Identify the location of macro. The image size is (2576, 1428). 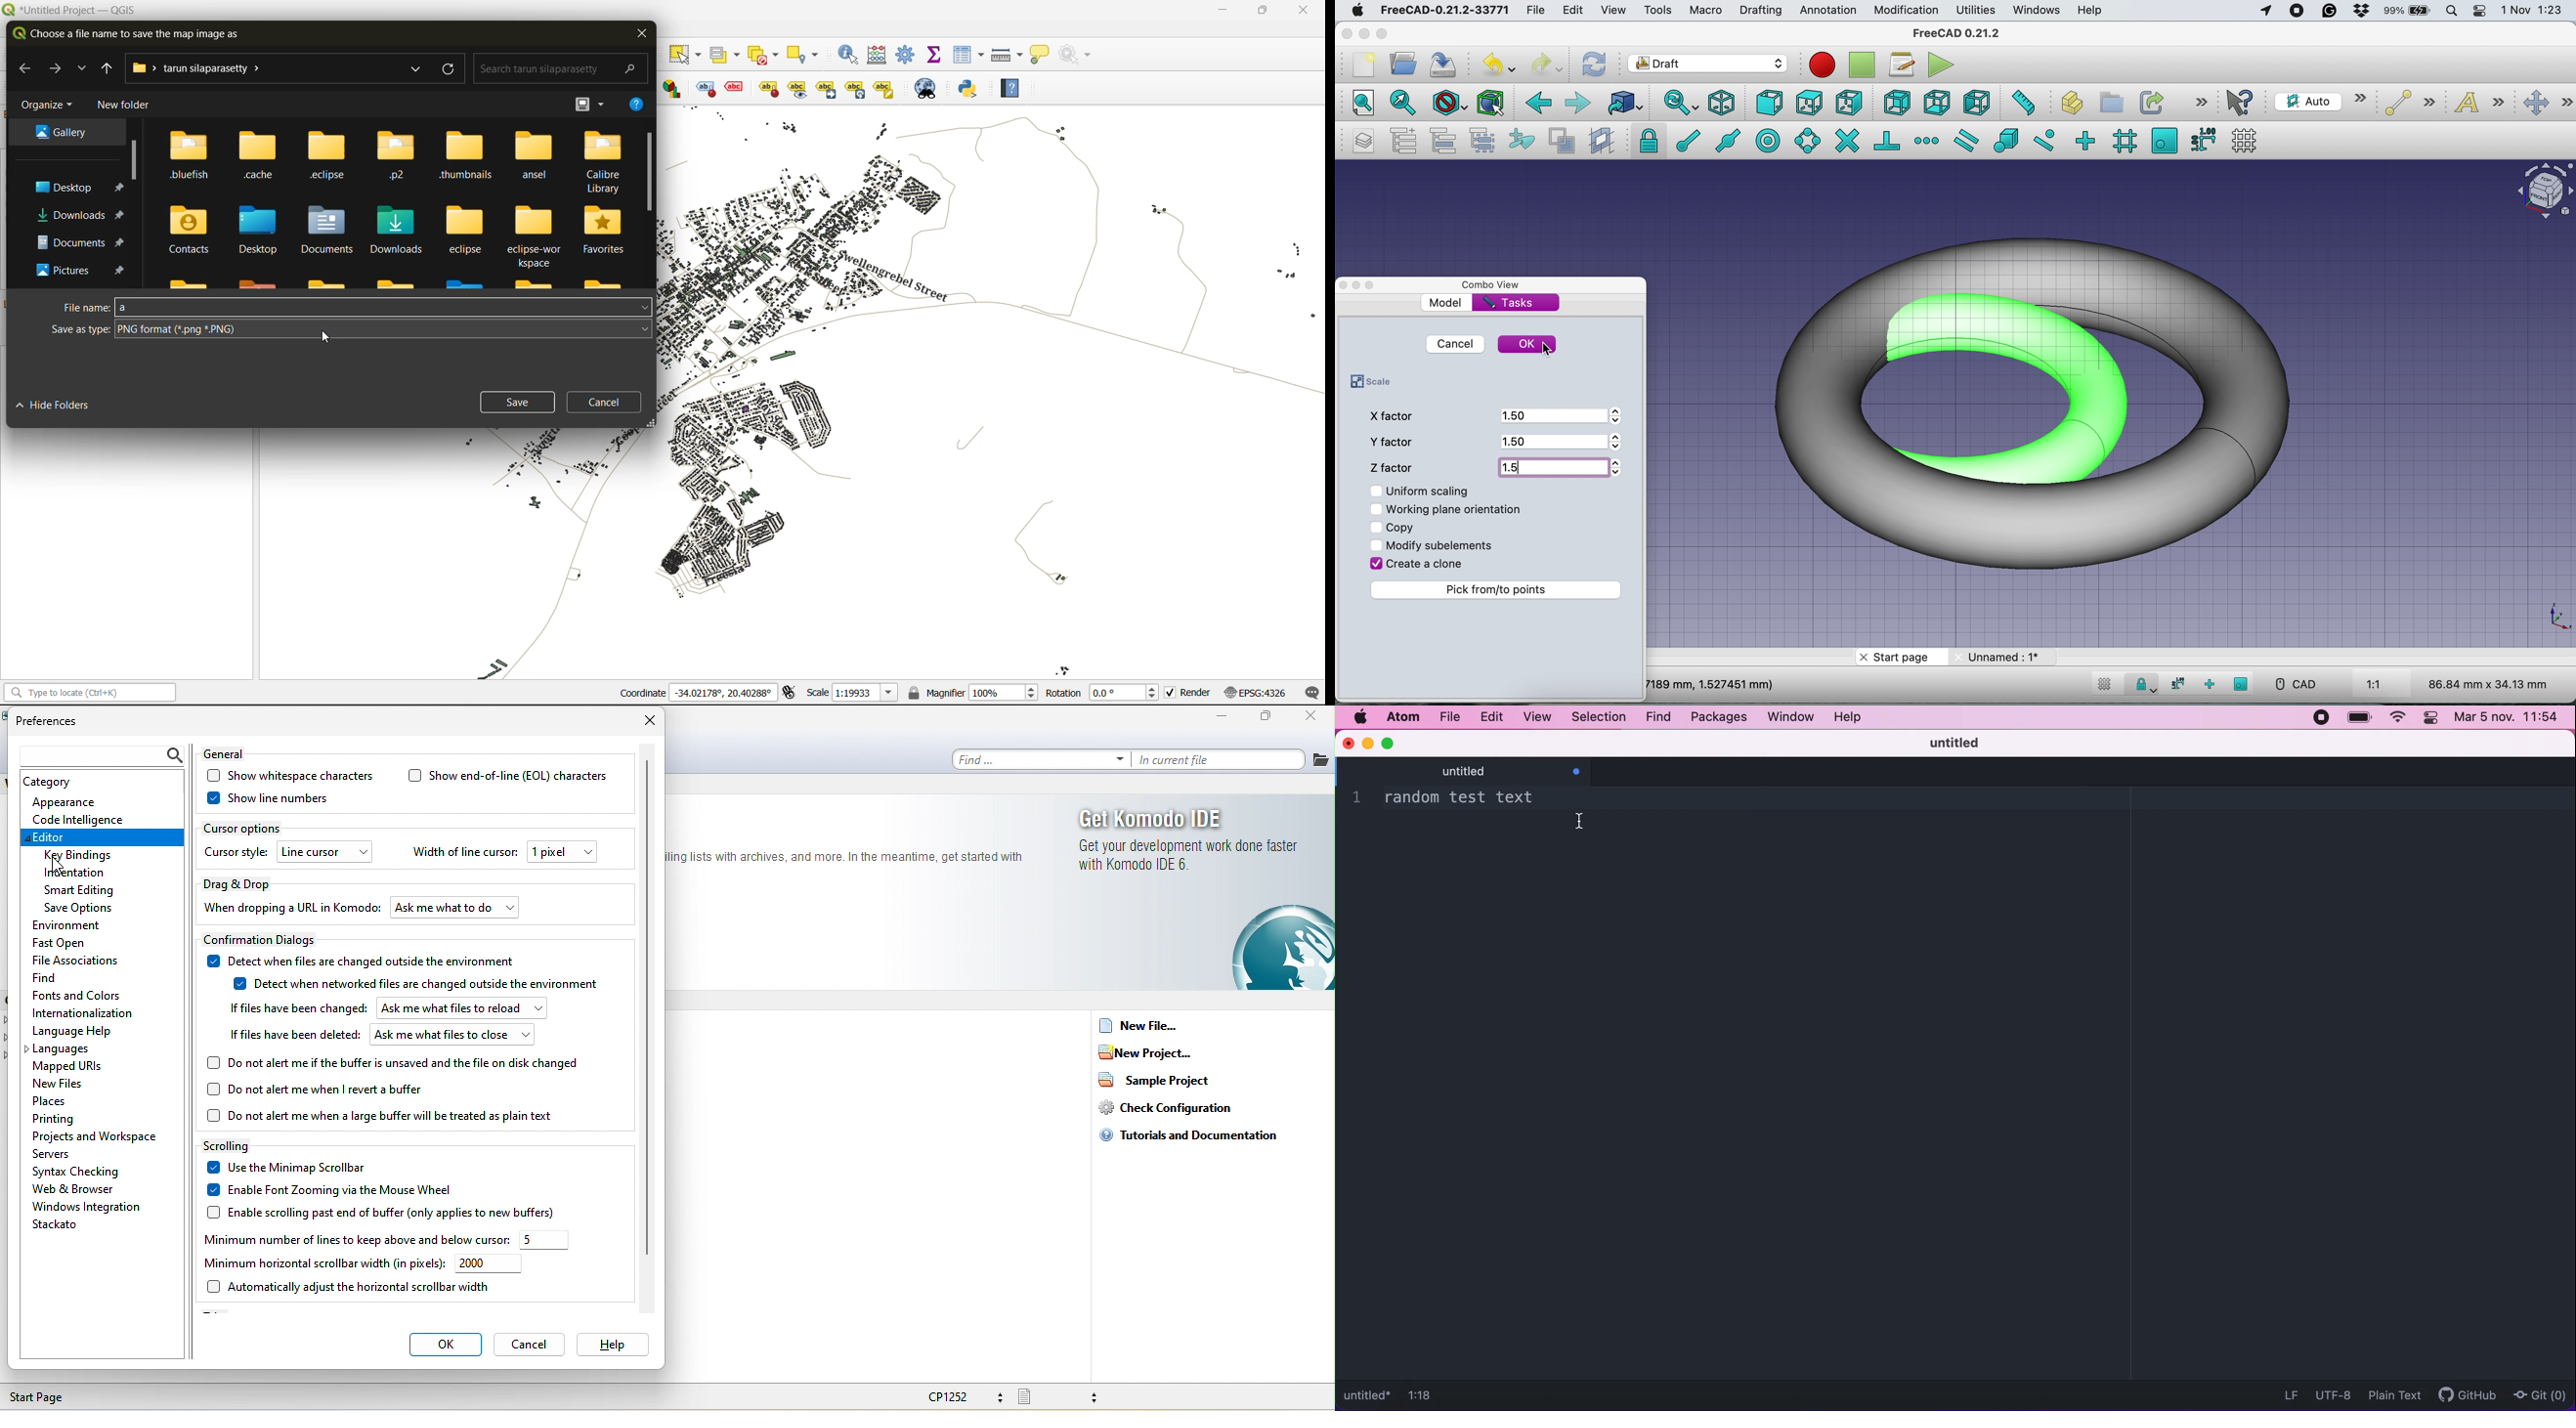
(1706, 12).